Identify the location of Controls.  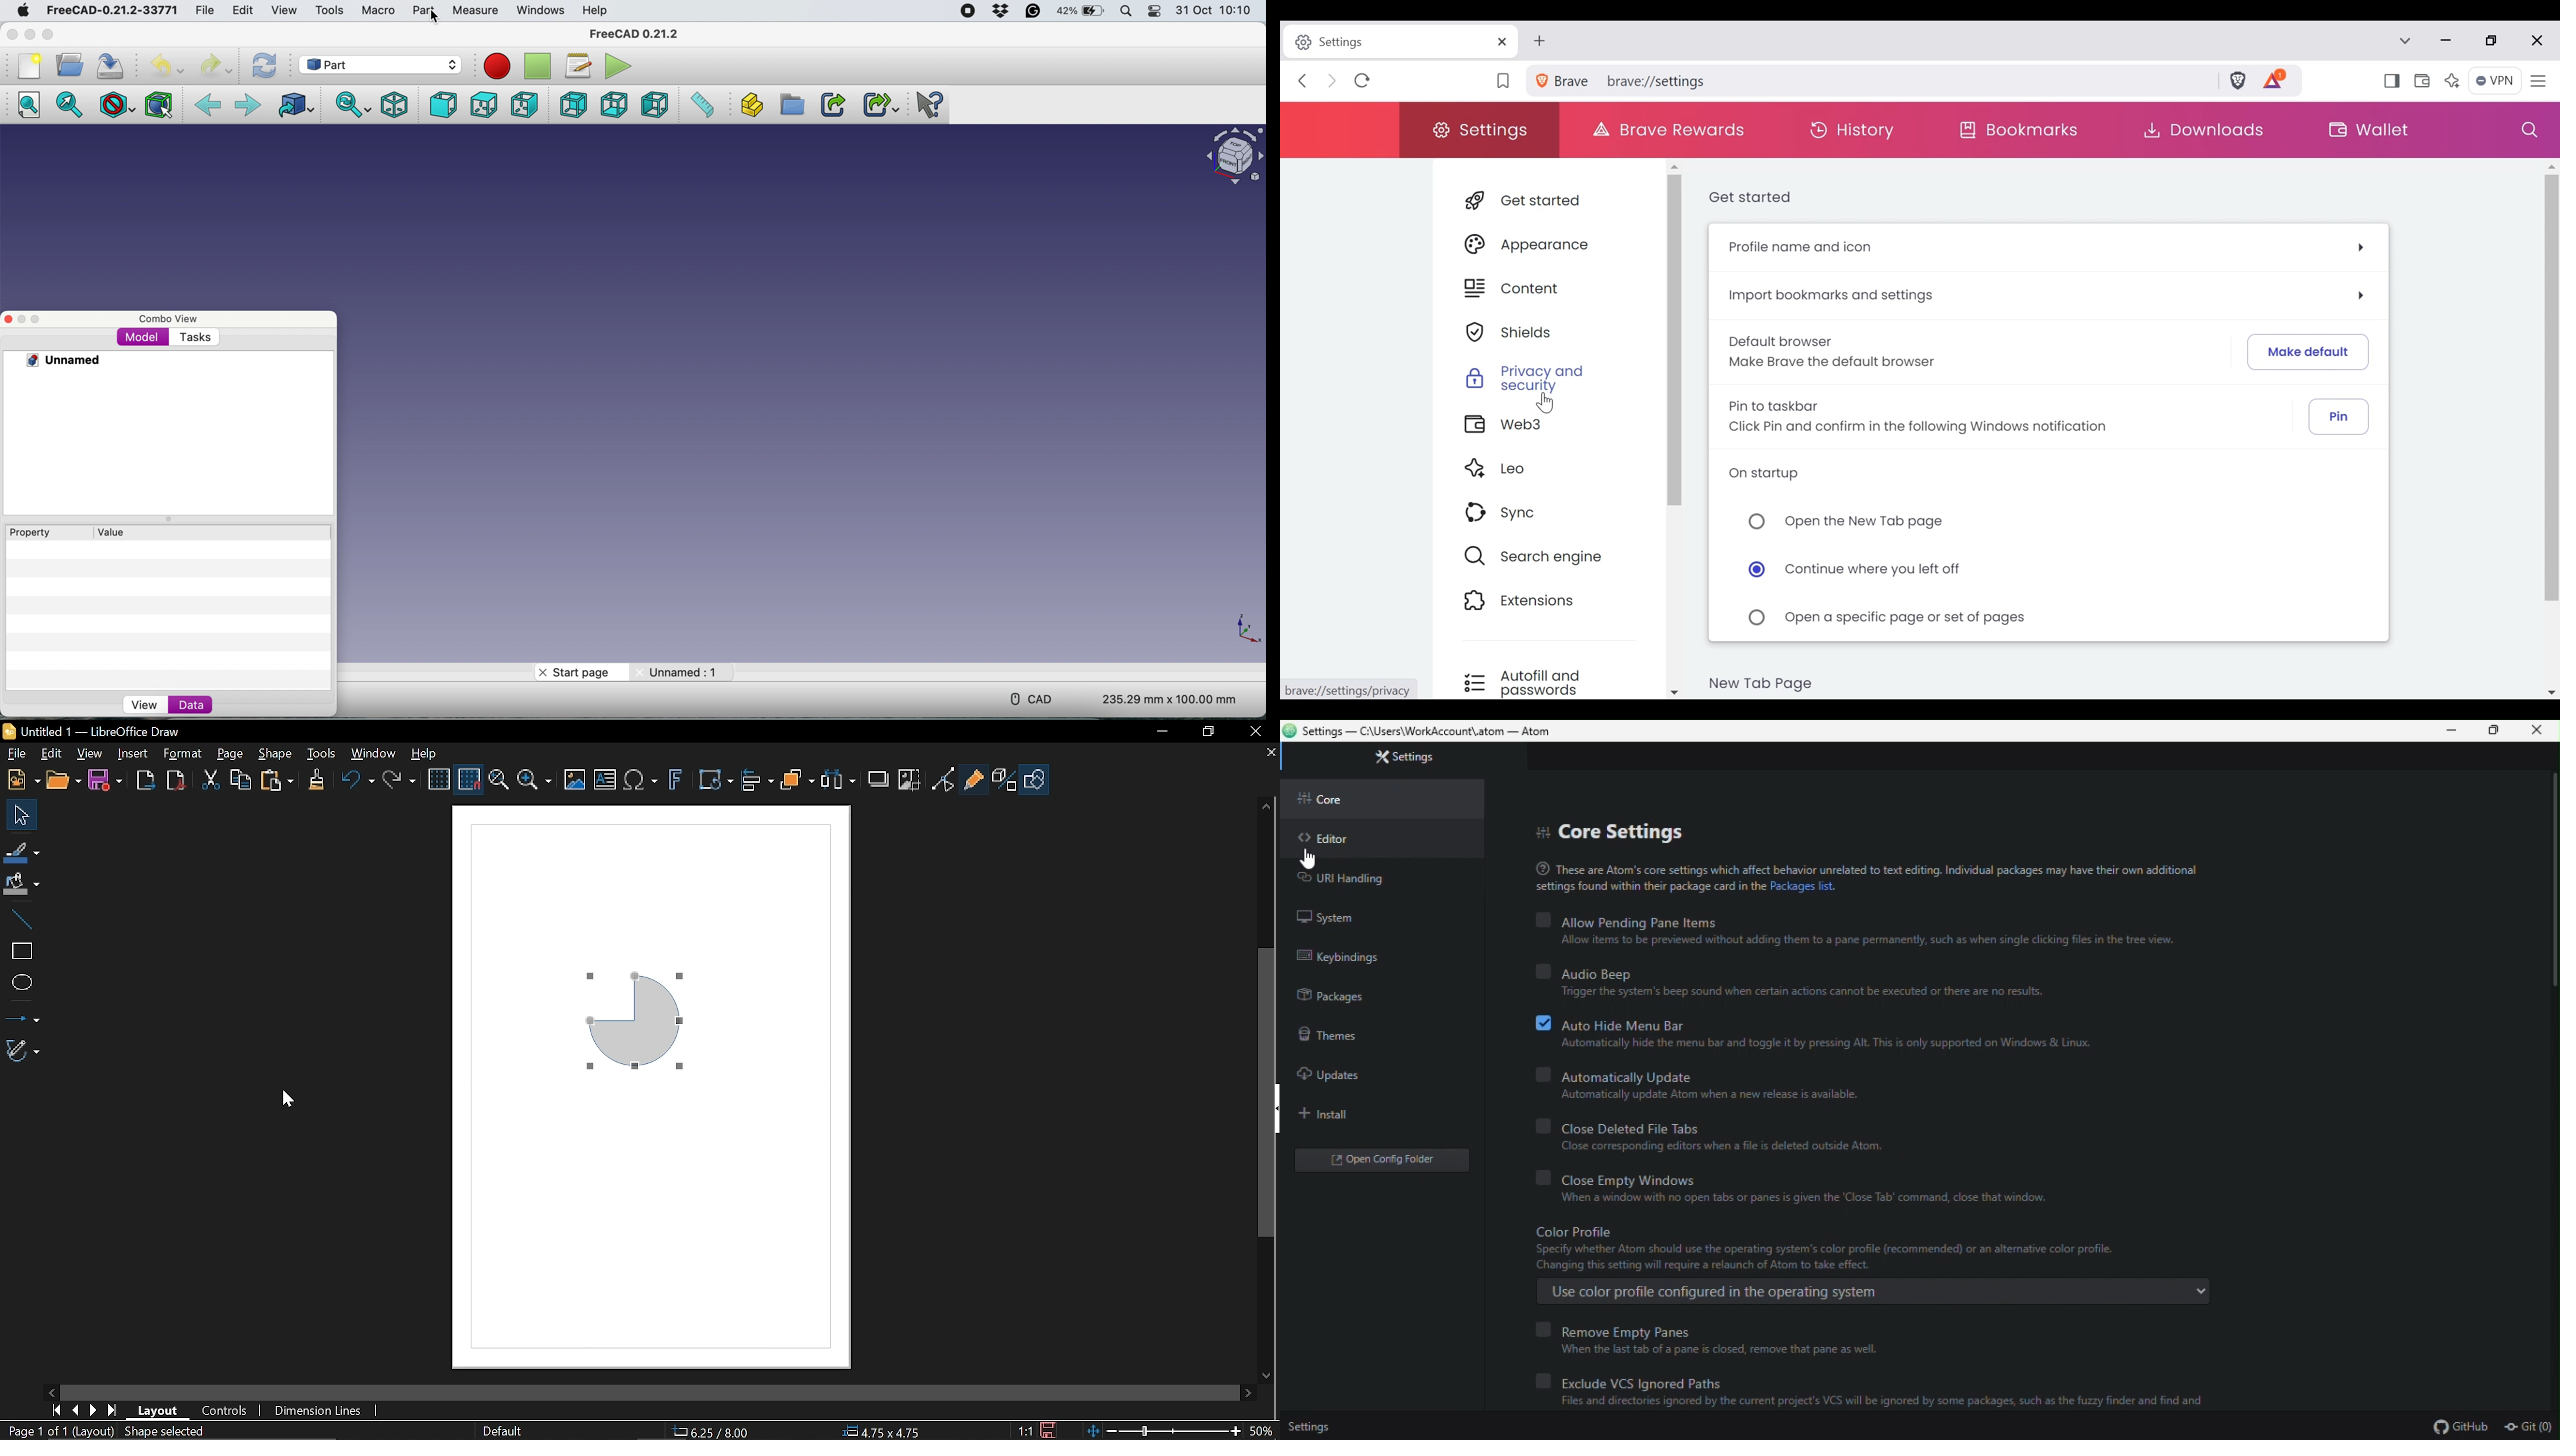
(223, 1410).